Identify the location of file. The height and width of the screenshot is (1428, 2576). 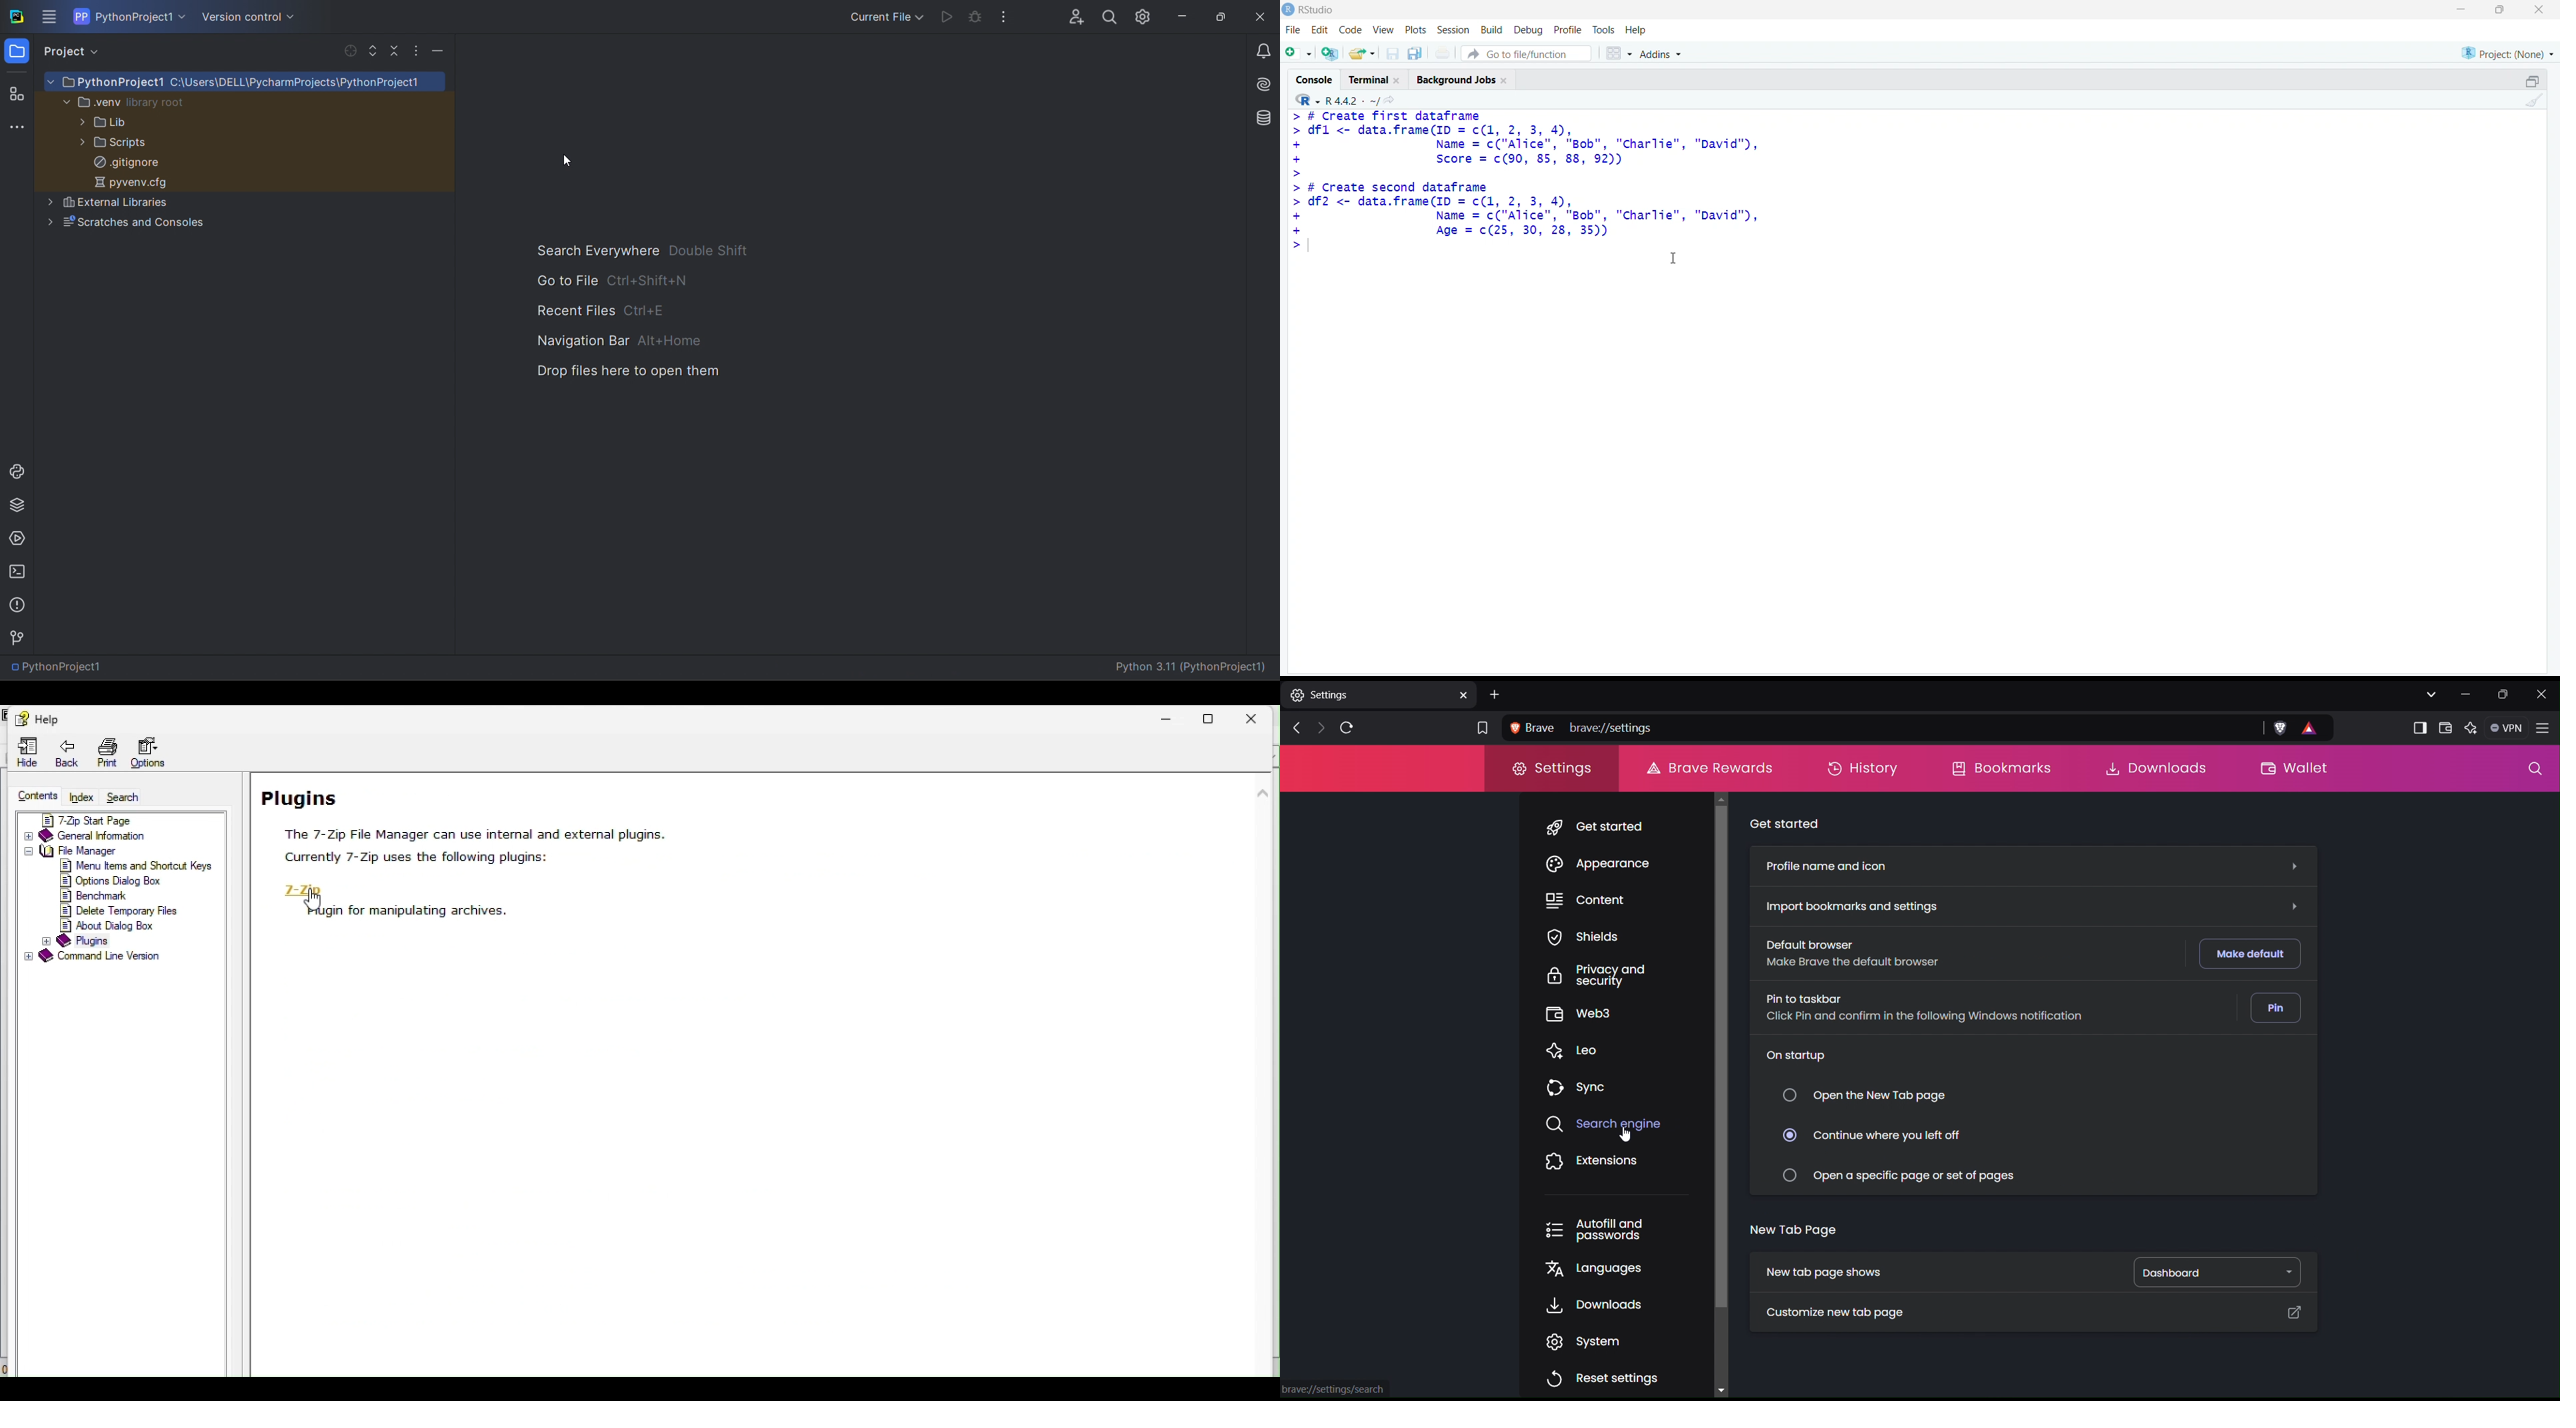
(1295, 29).